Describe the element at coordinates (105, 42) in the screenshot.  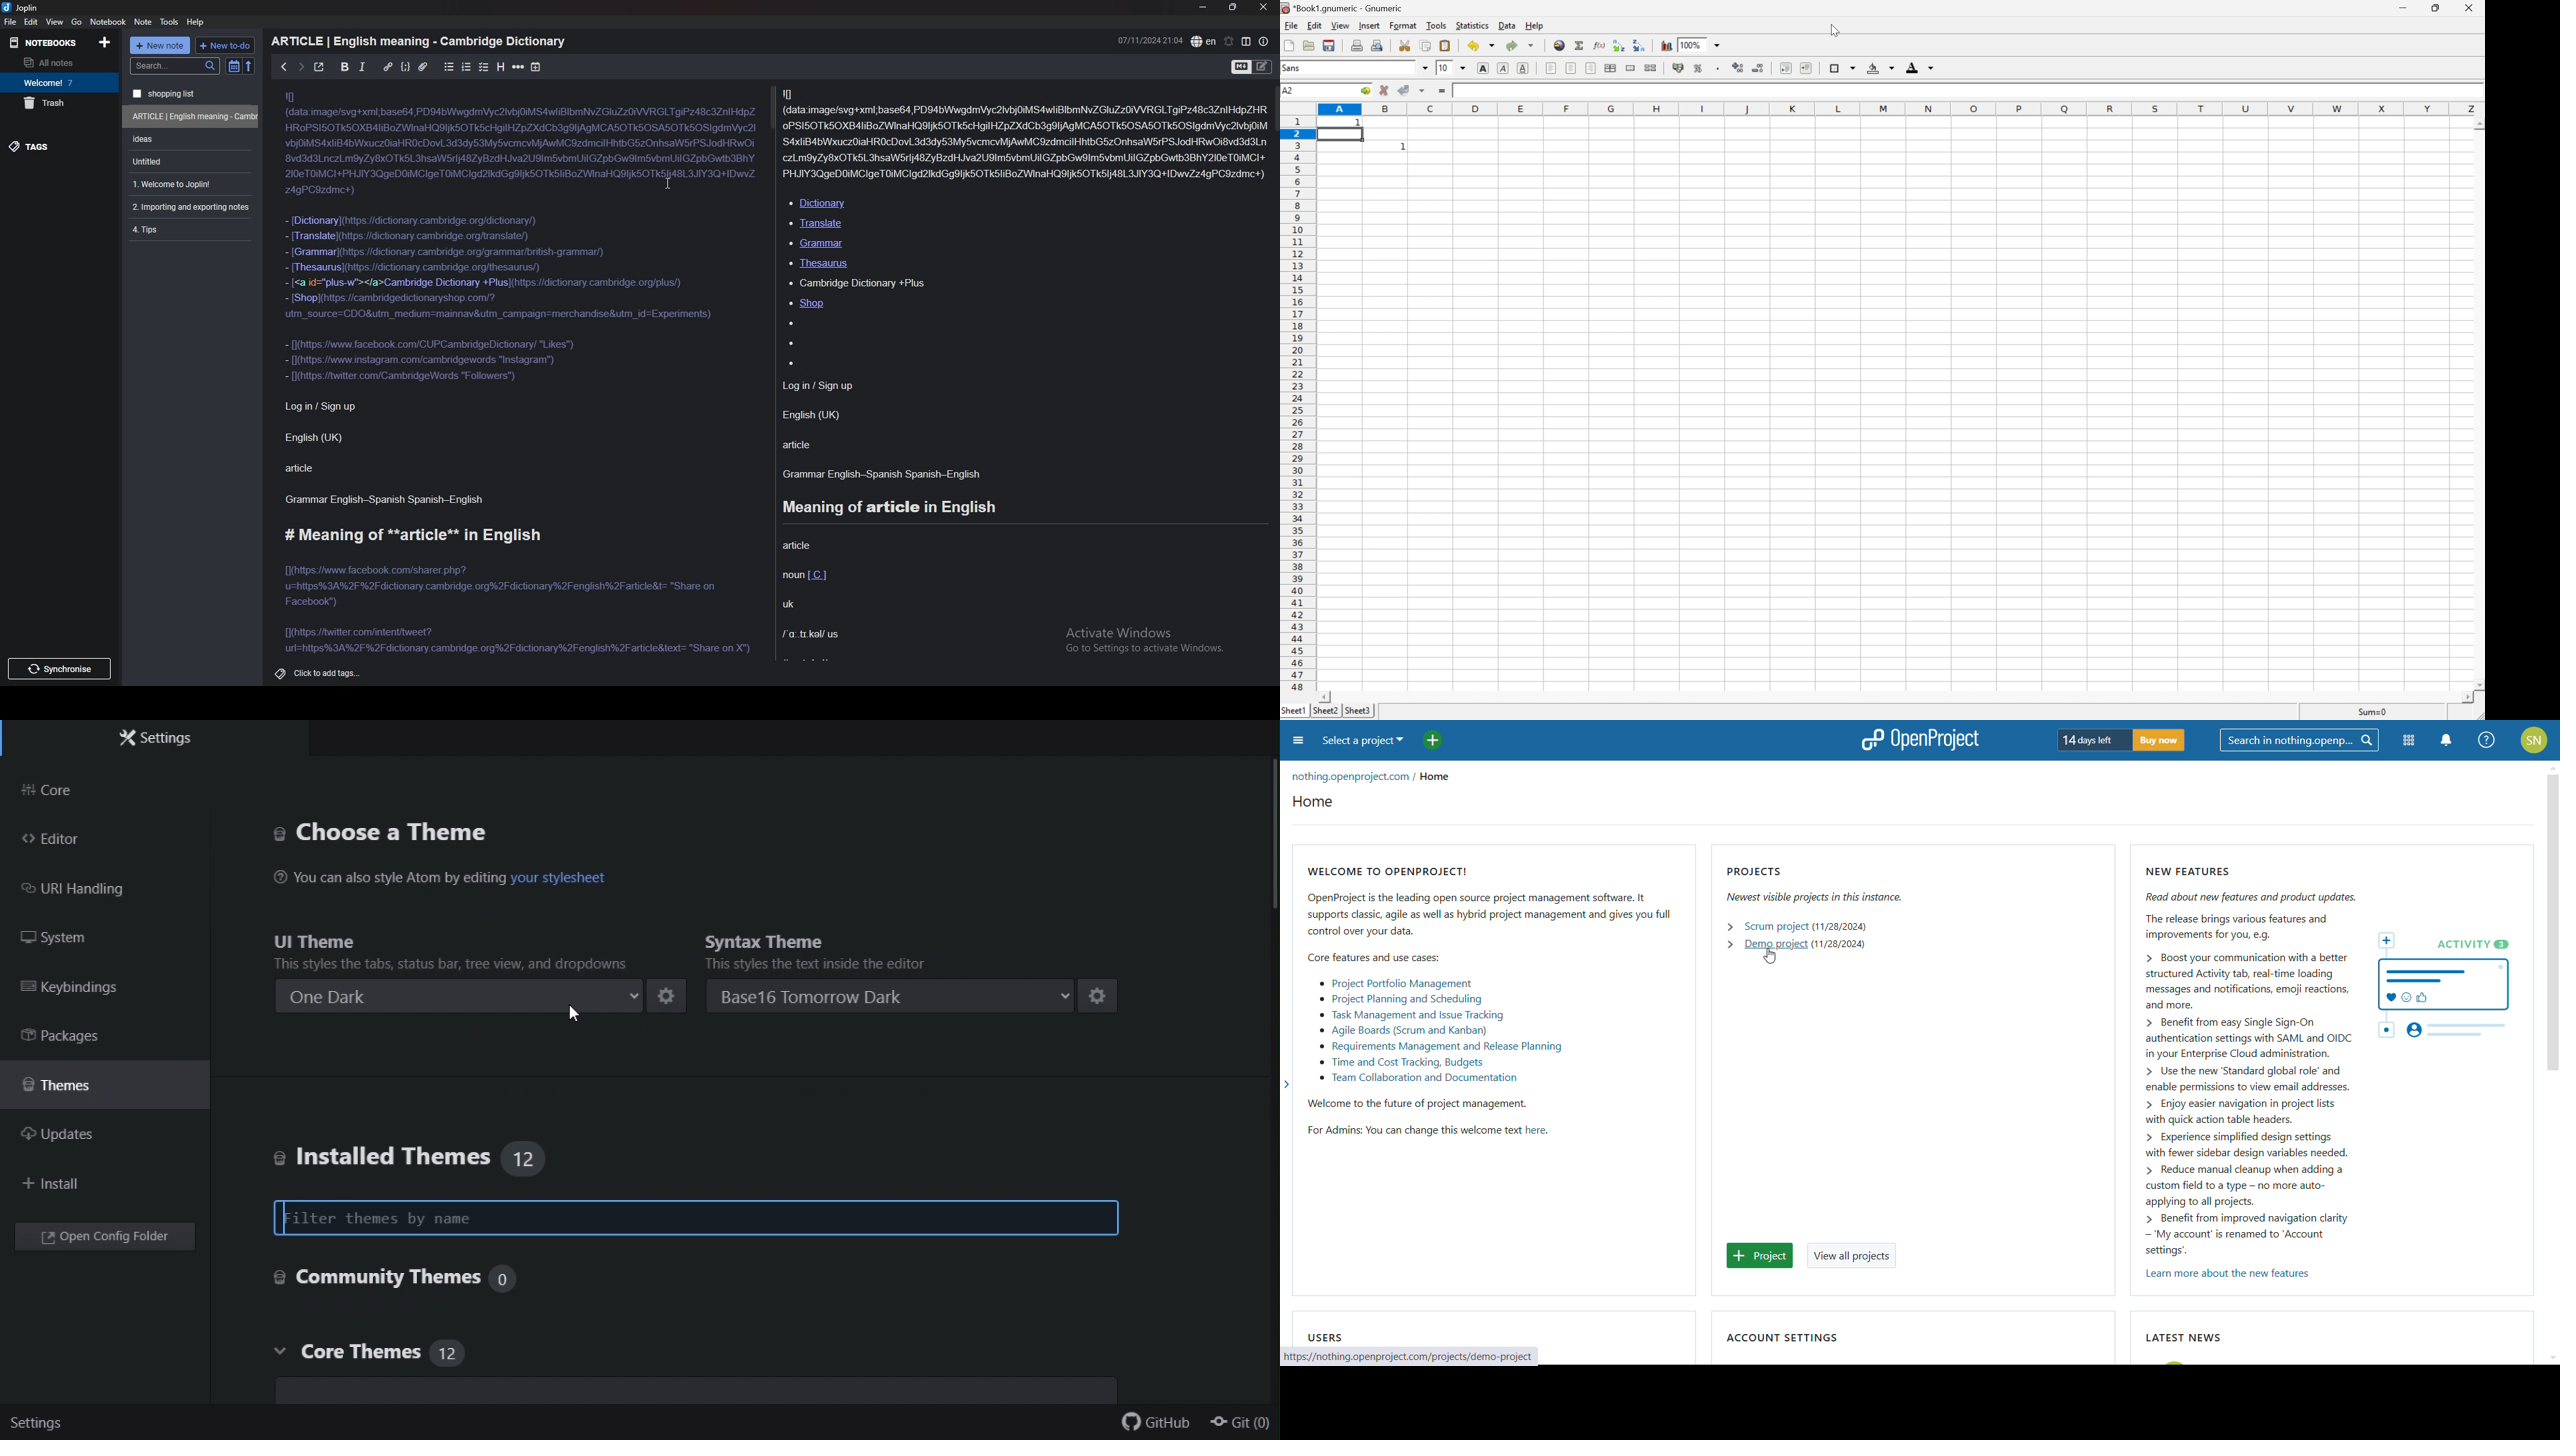
I see `add notebook` at that location.